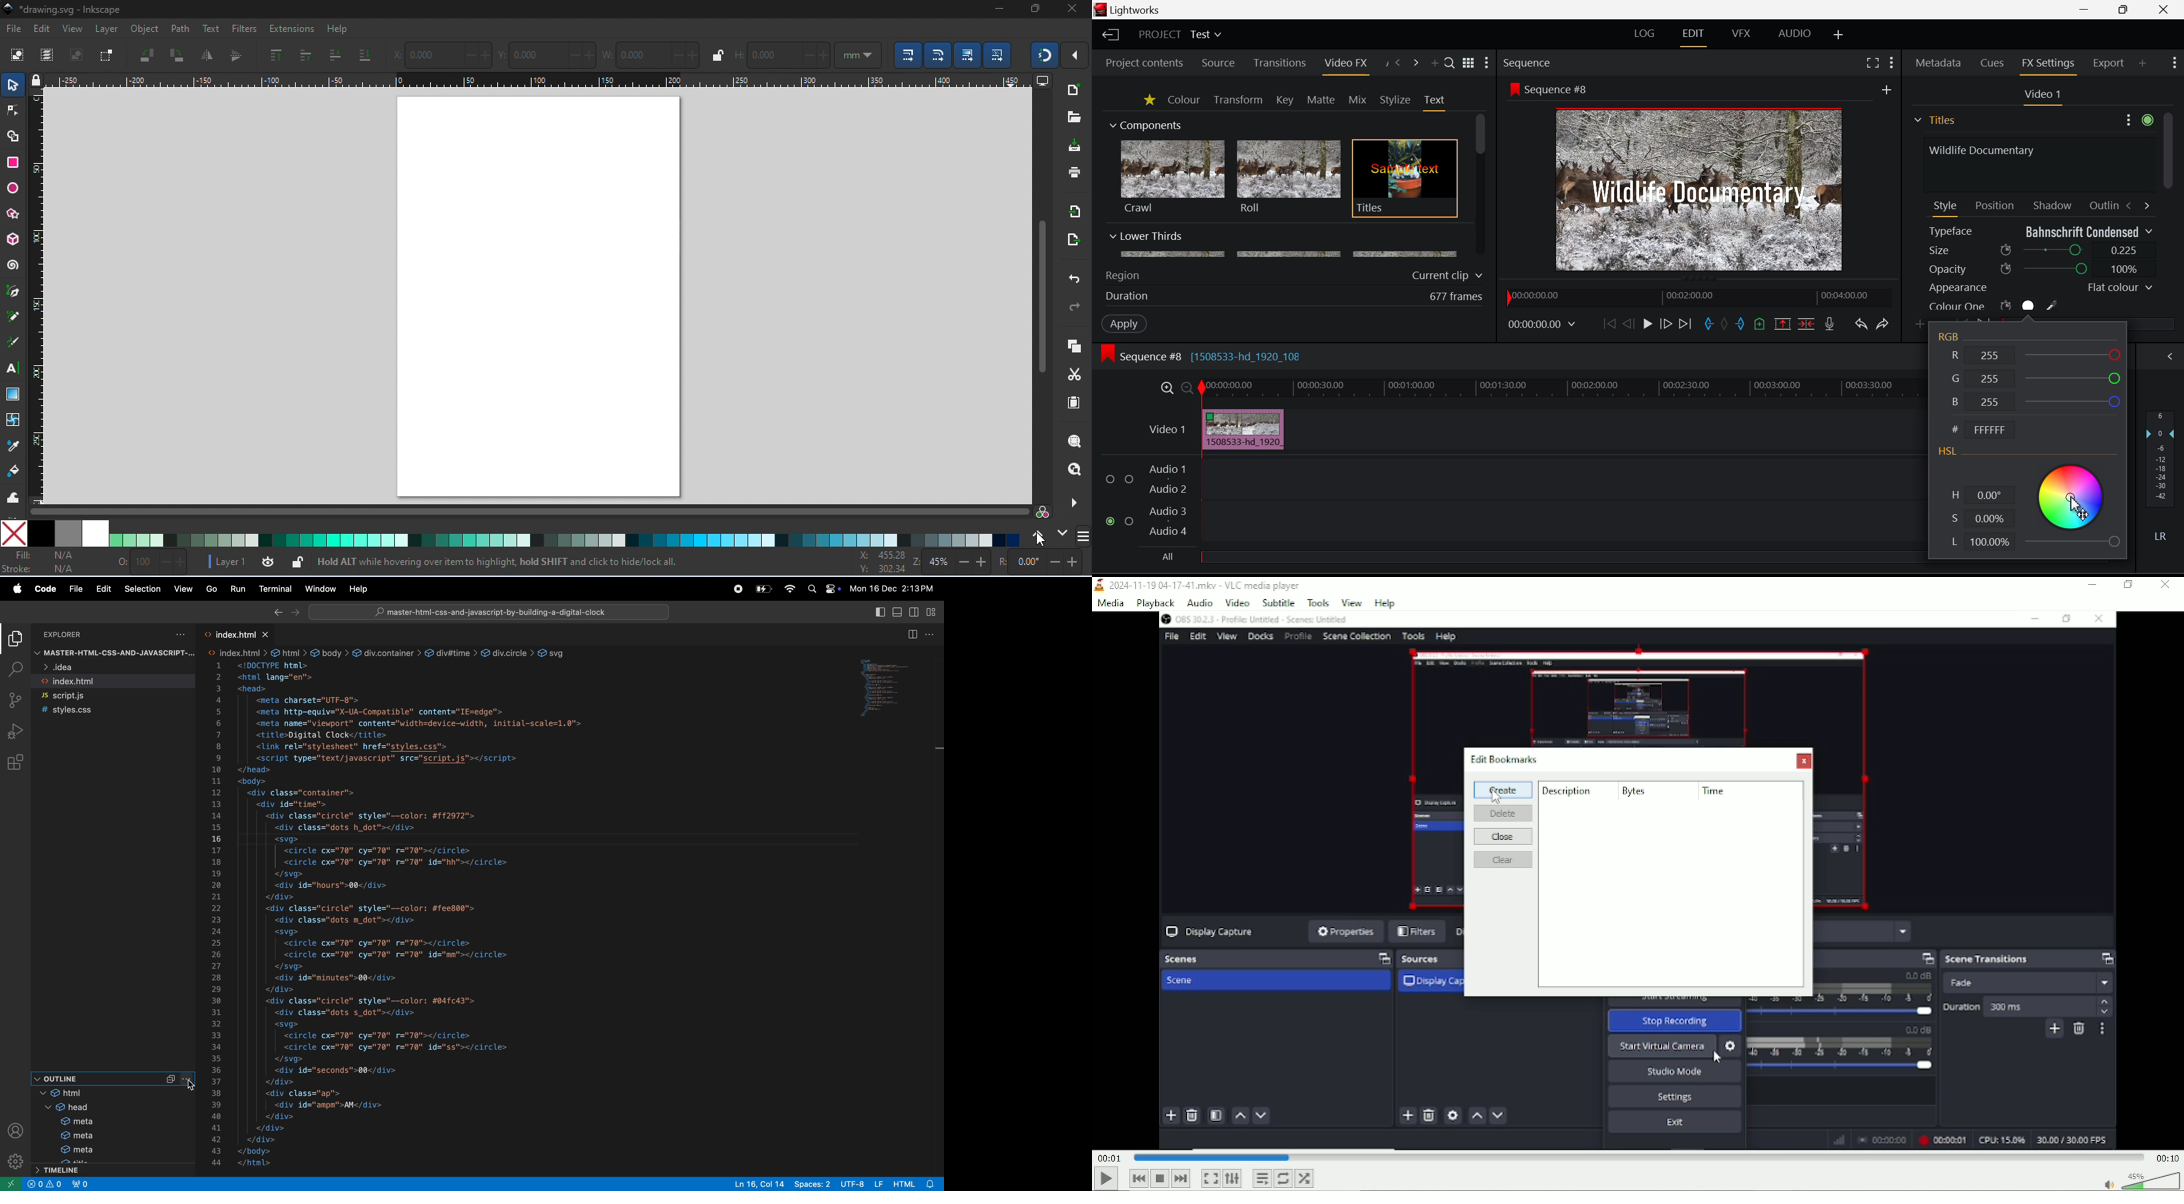 This screenshot has height=1204, width=2184. What do you see at coordinates (1980, 544) in the screenshot?
I see `L` at bounding box center [1980, 544].